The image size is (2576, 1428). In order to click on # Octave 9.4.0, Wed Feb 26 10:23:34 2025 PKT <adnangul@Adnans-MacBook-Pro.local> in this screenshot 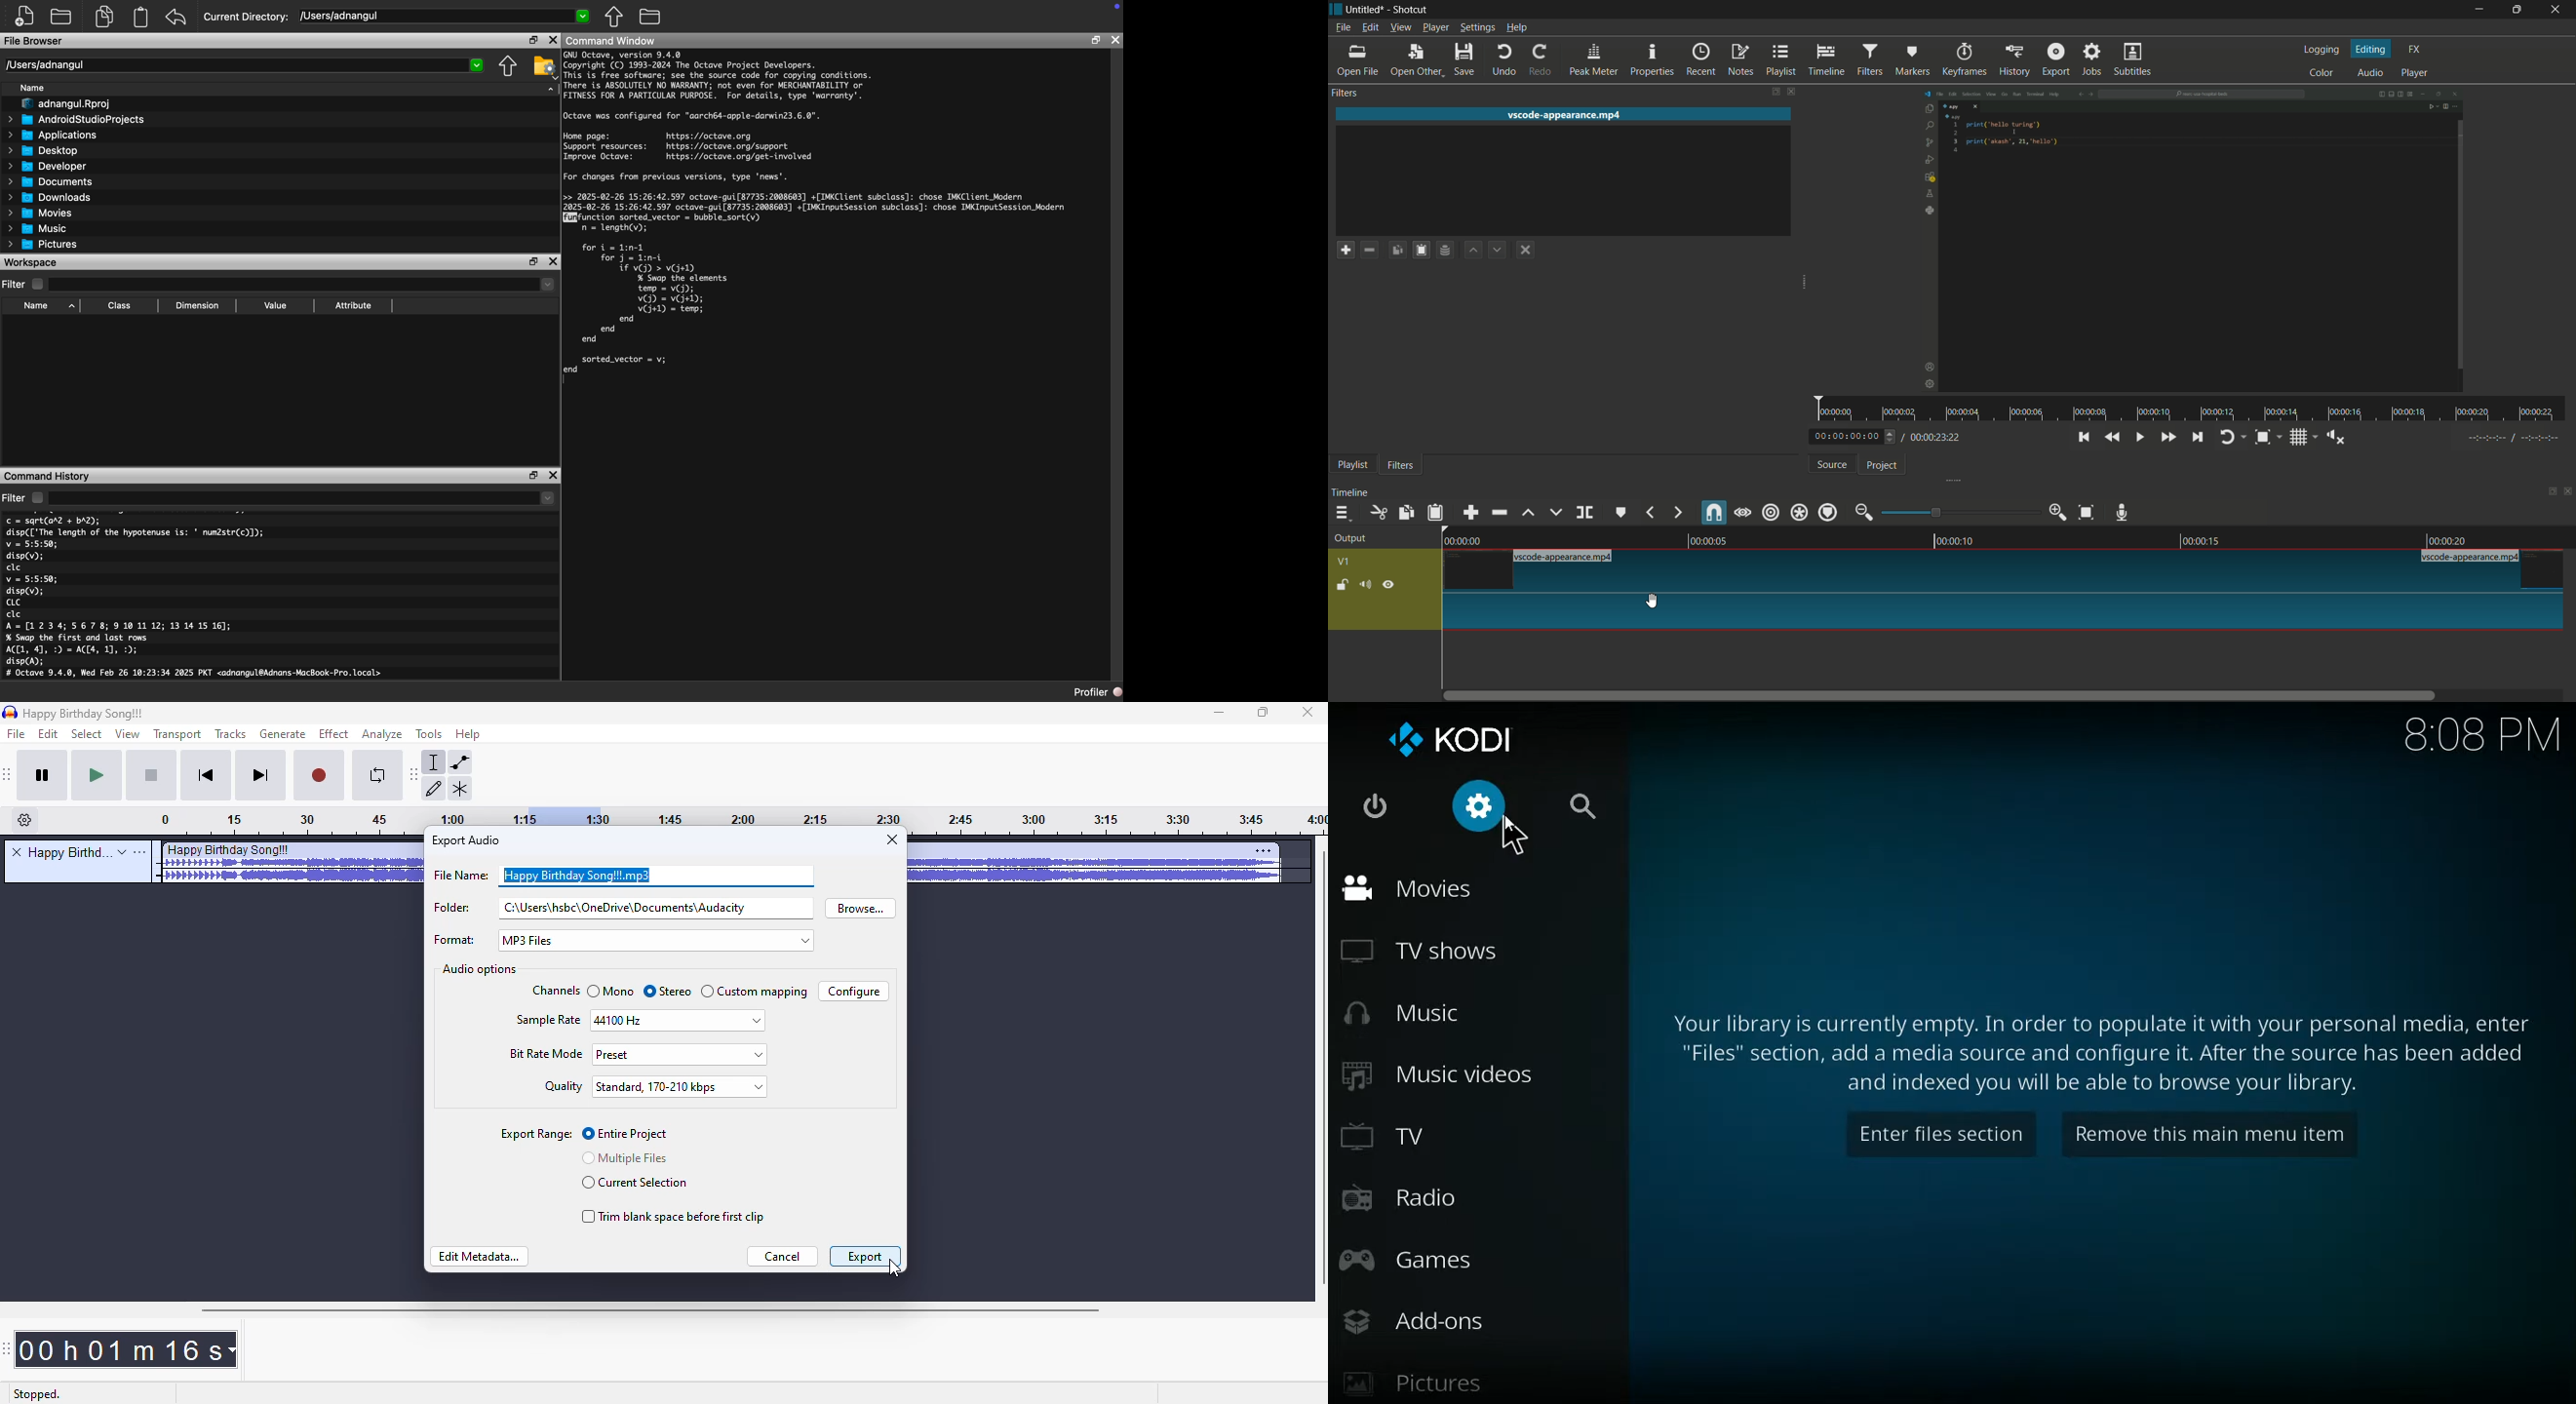, I will do `click(197, 674)`.